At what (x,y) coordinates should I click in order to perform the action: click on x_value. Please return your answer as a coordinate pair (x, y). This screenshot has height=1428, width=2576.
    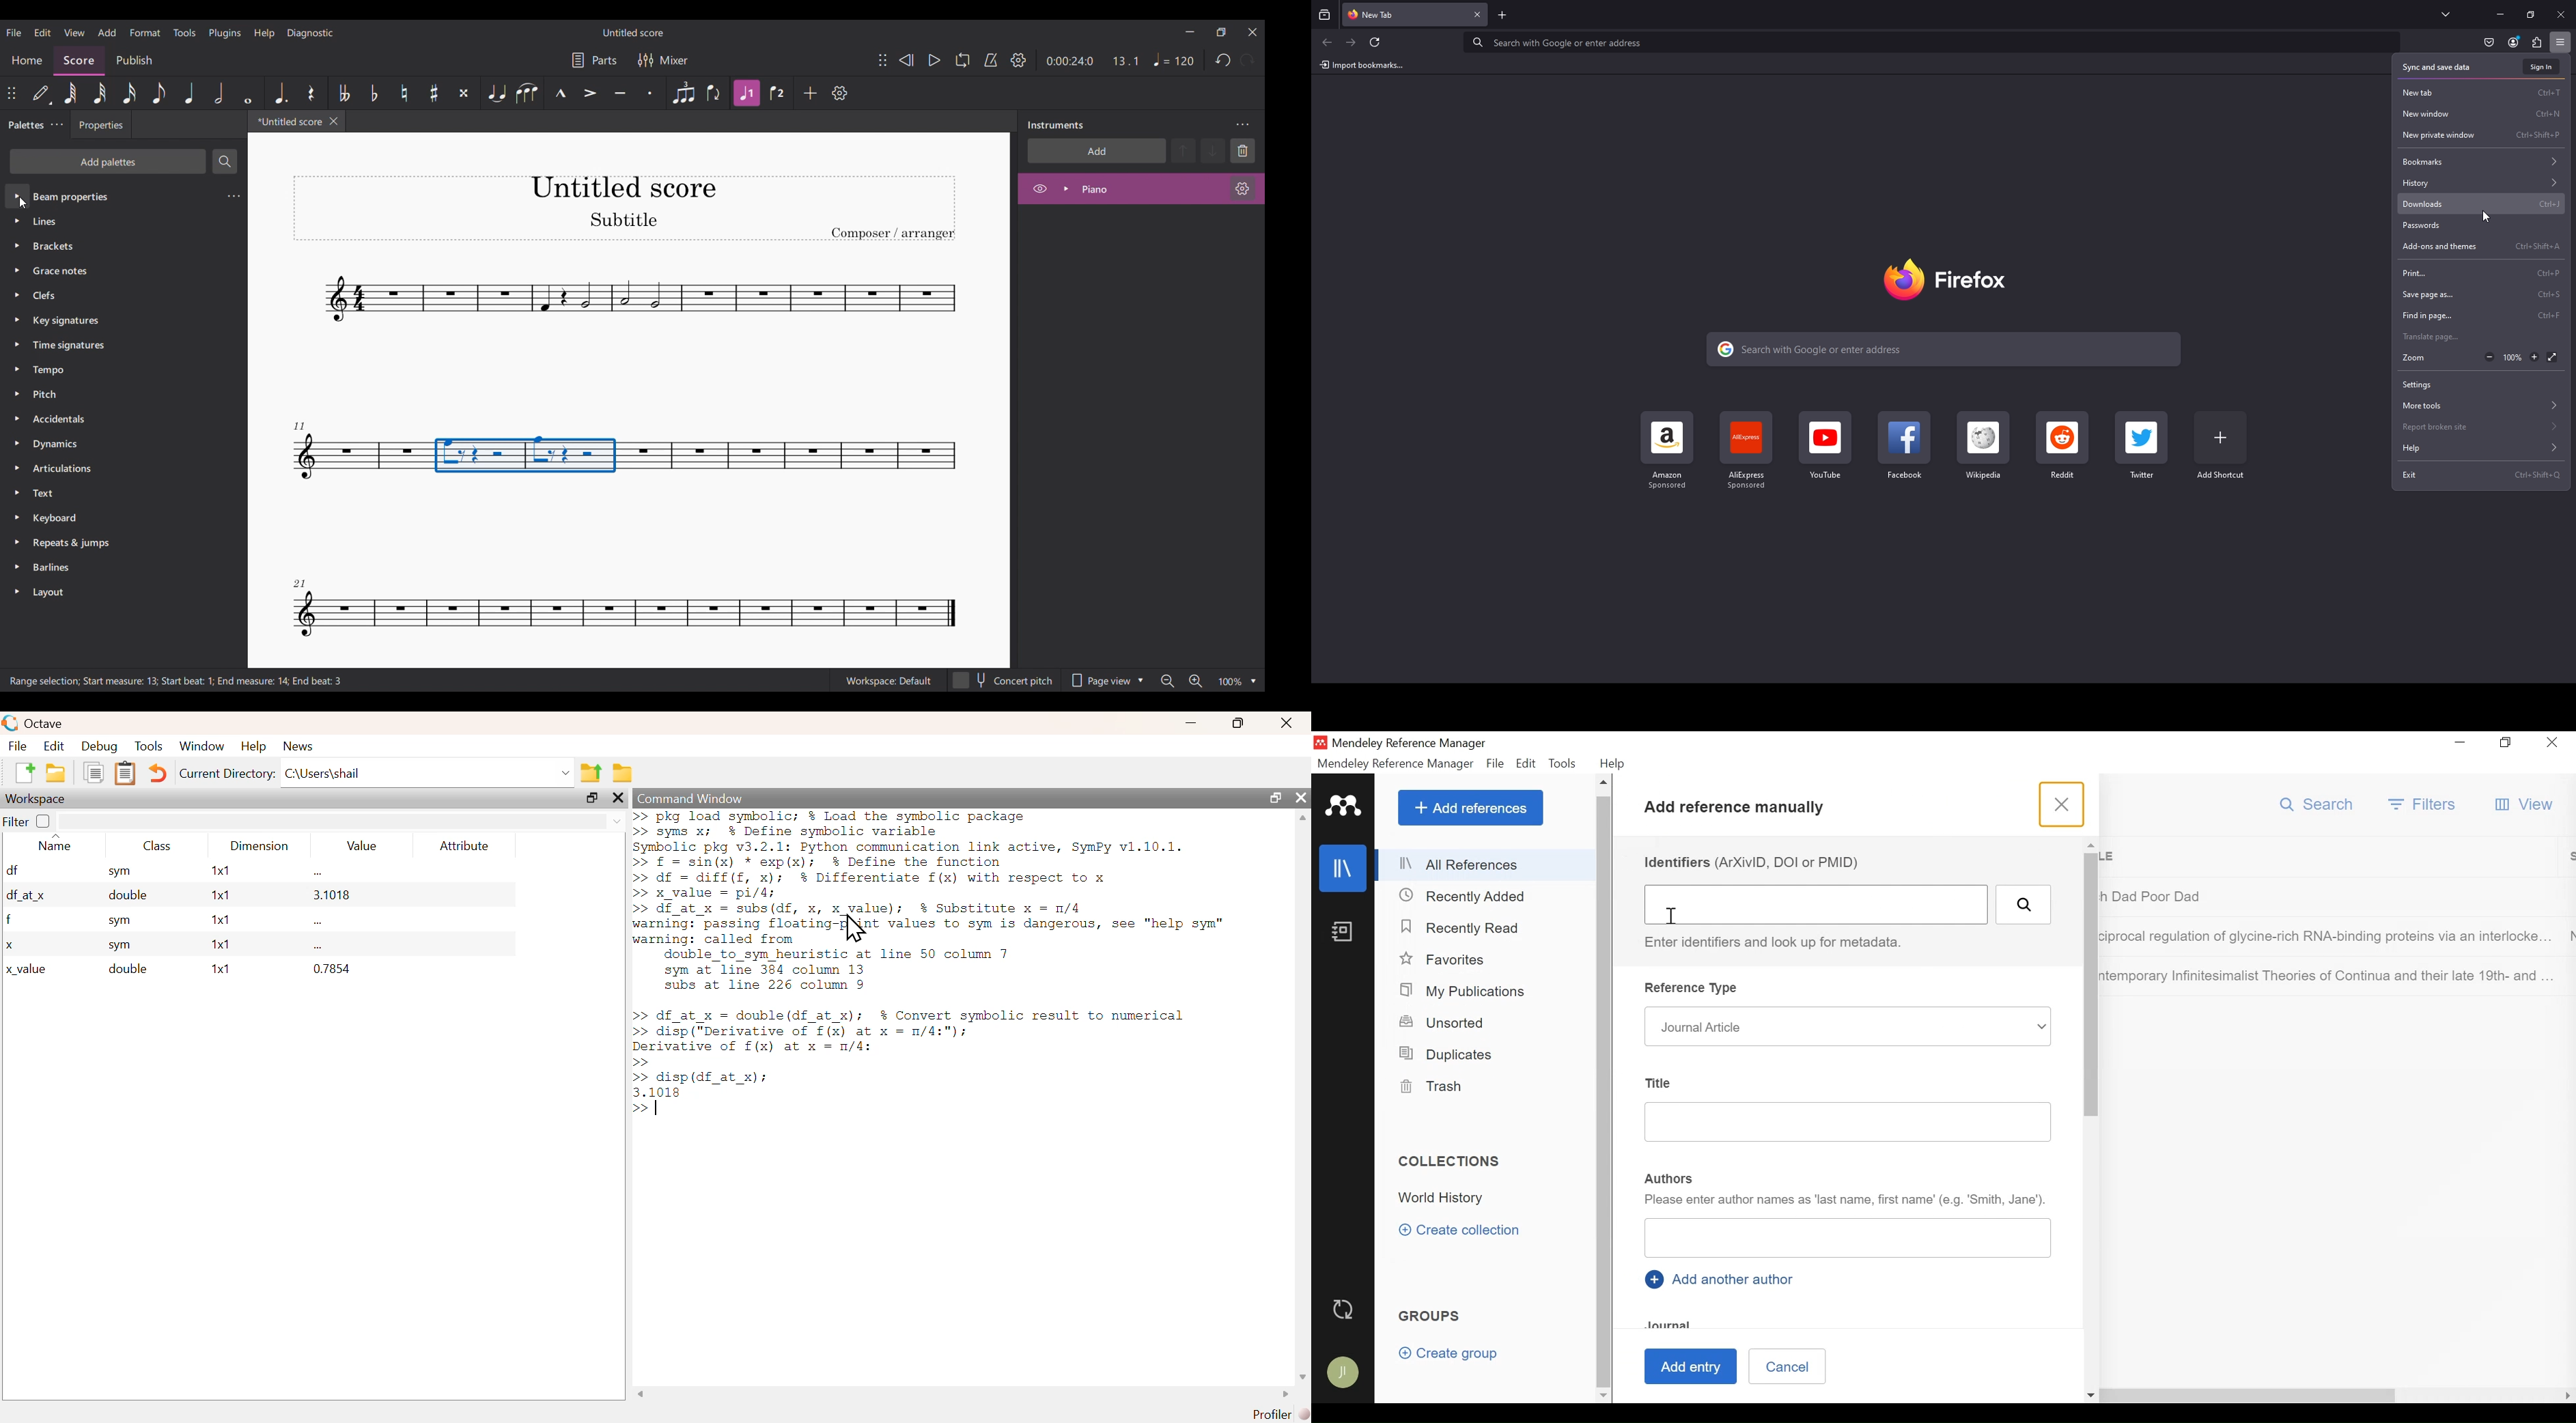
    Looking at the image, I should click on (27, 970).